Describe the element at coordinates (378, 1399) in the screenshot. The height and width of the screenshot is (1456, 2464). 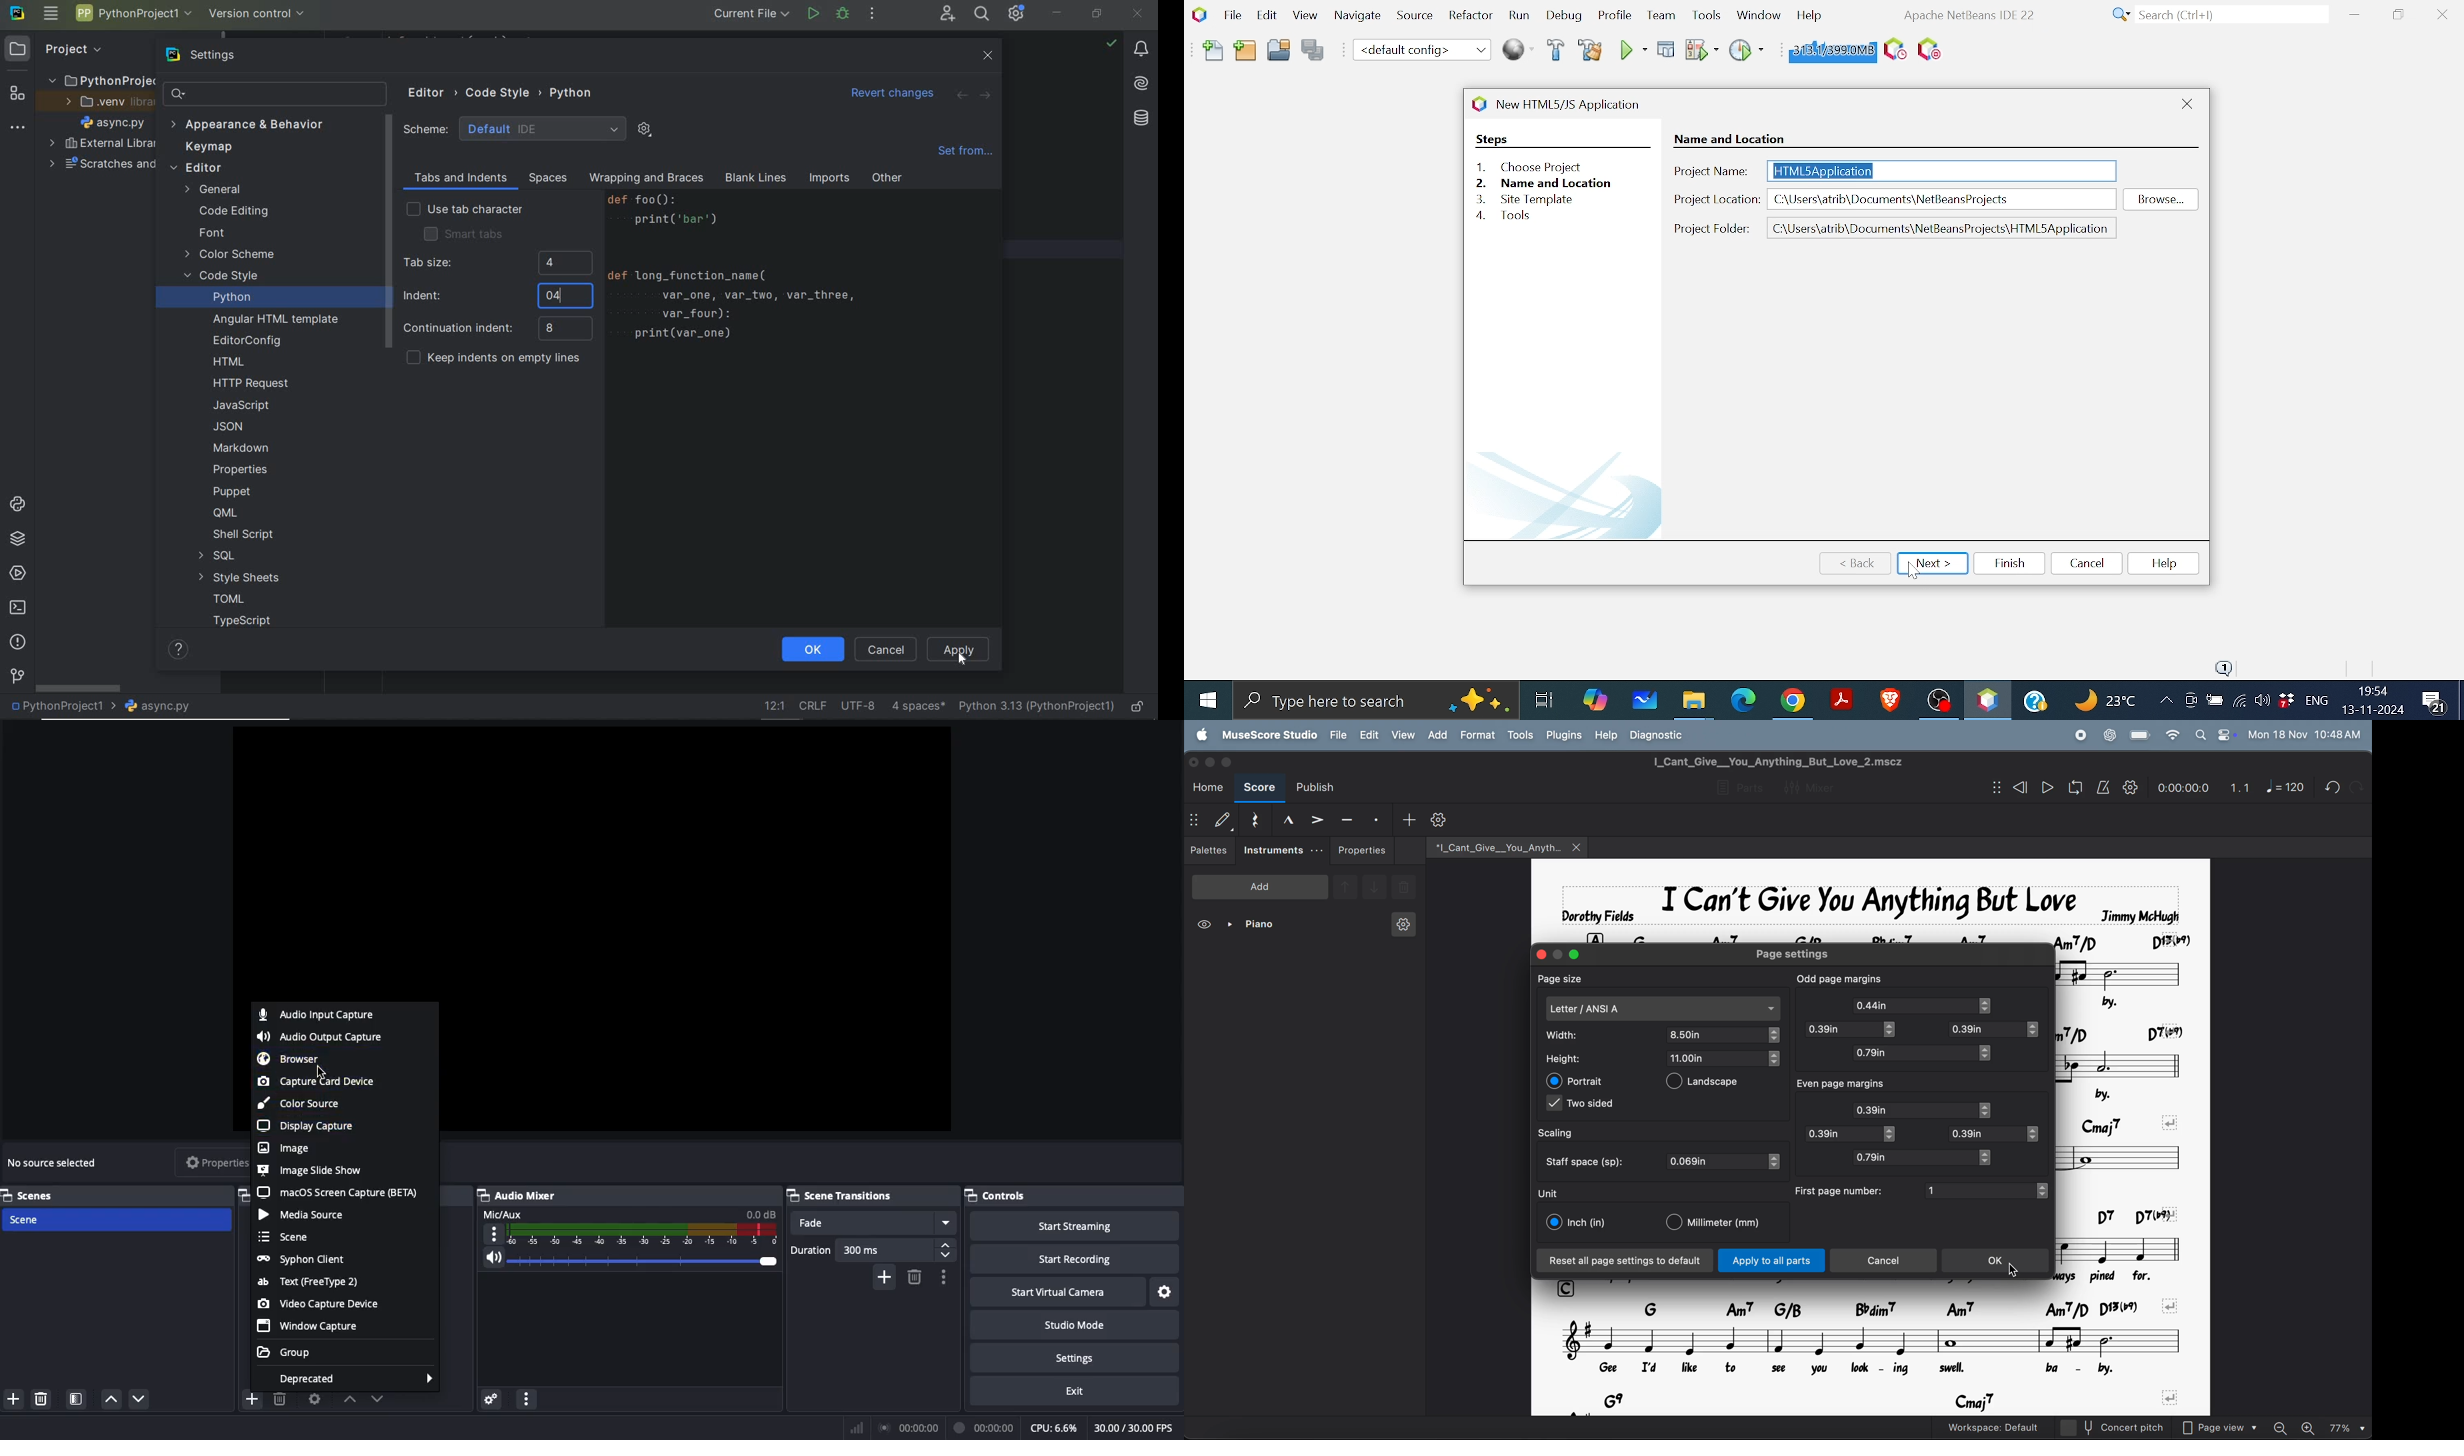
I see `Move down` at that location.